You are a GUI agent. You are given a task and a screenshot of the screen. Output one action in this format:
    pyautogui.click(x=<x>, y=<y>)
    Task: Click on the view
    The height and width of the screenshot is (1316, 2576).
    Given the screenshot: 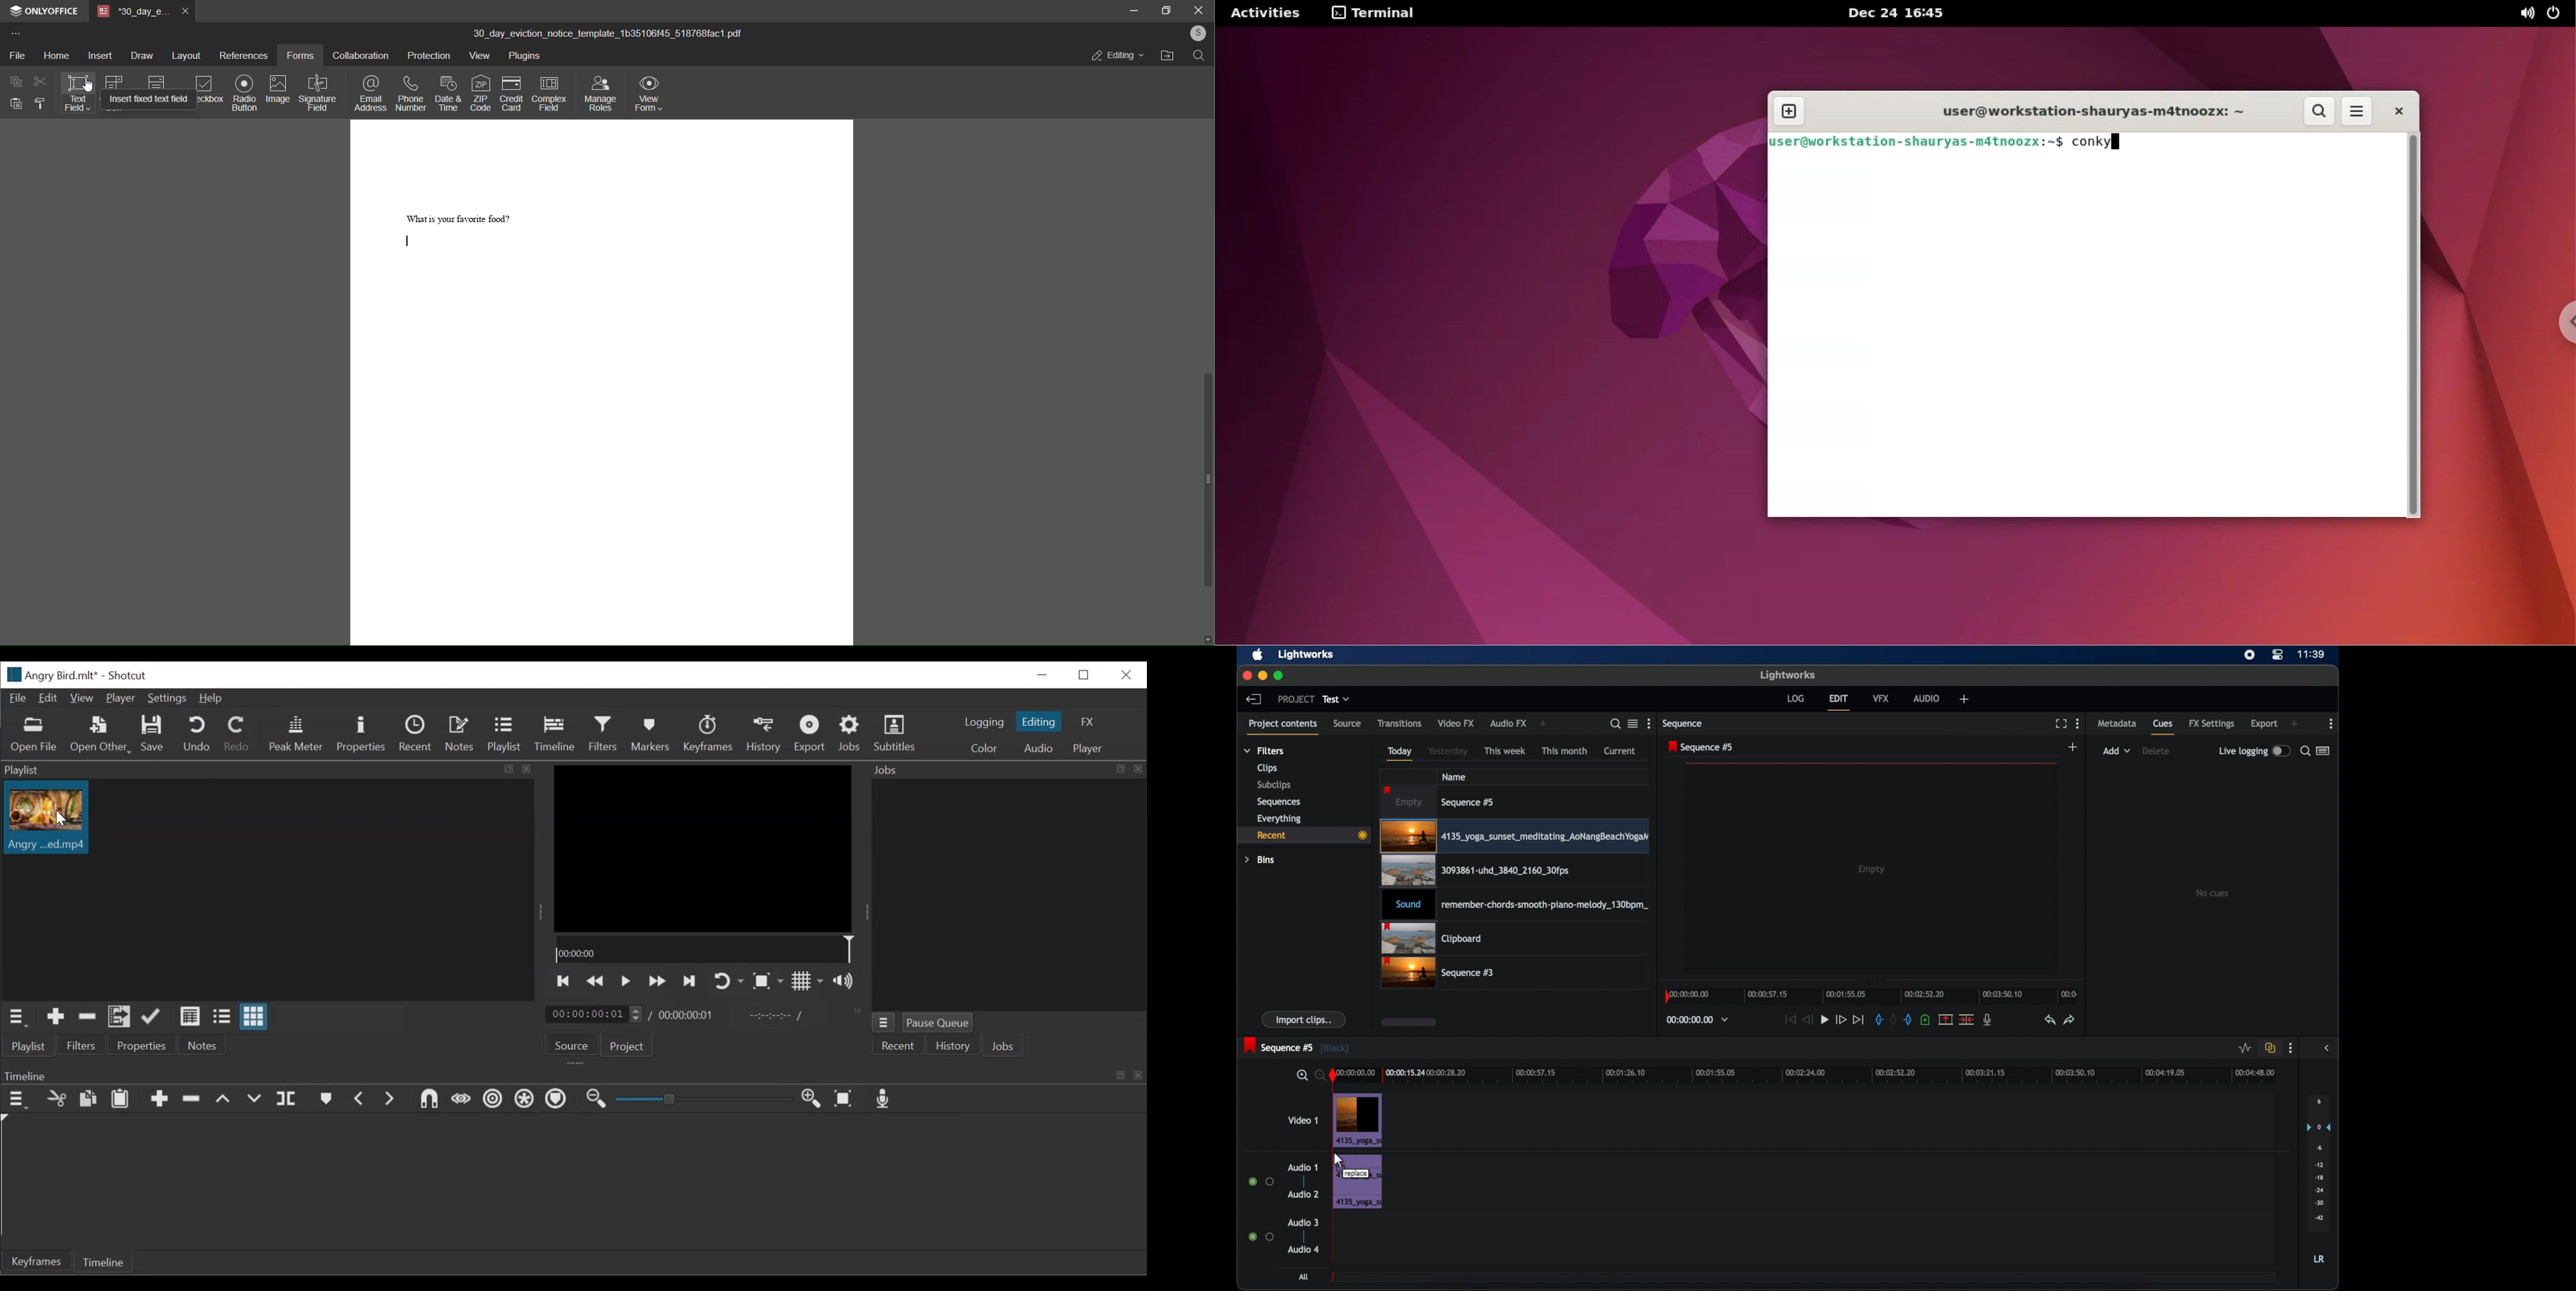 What is the action you would take?
    pyautogui.click(x=478, y=56)
    